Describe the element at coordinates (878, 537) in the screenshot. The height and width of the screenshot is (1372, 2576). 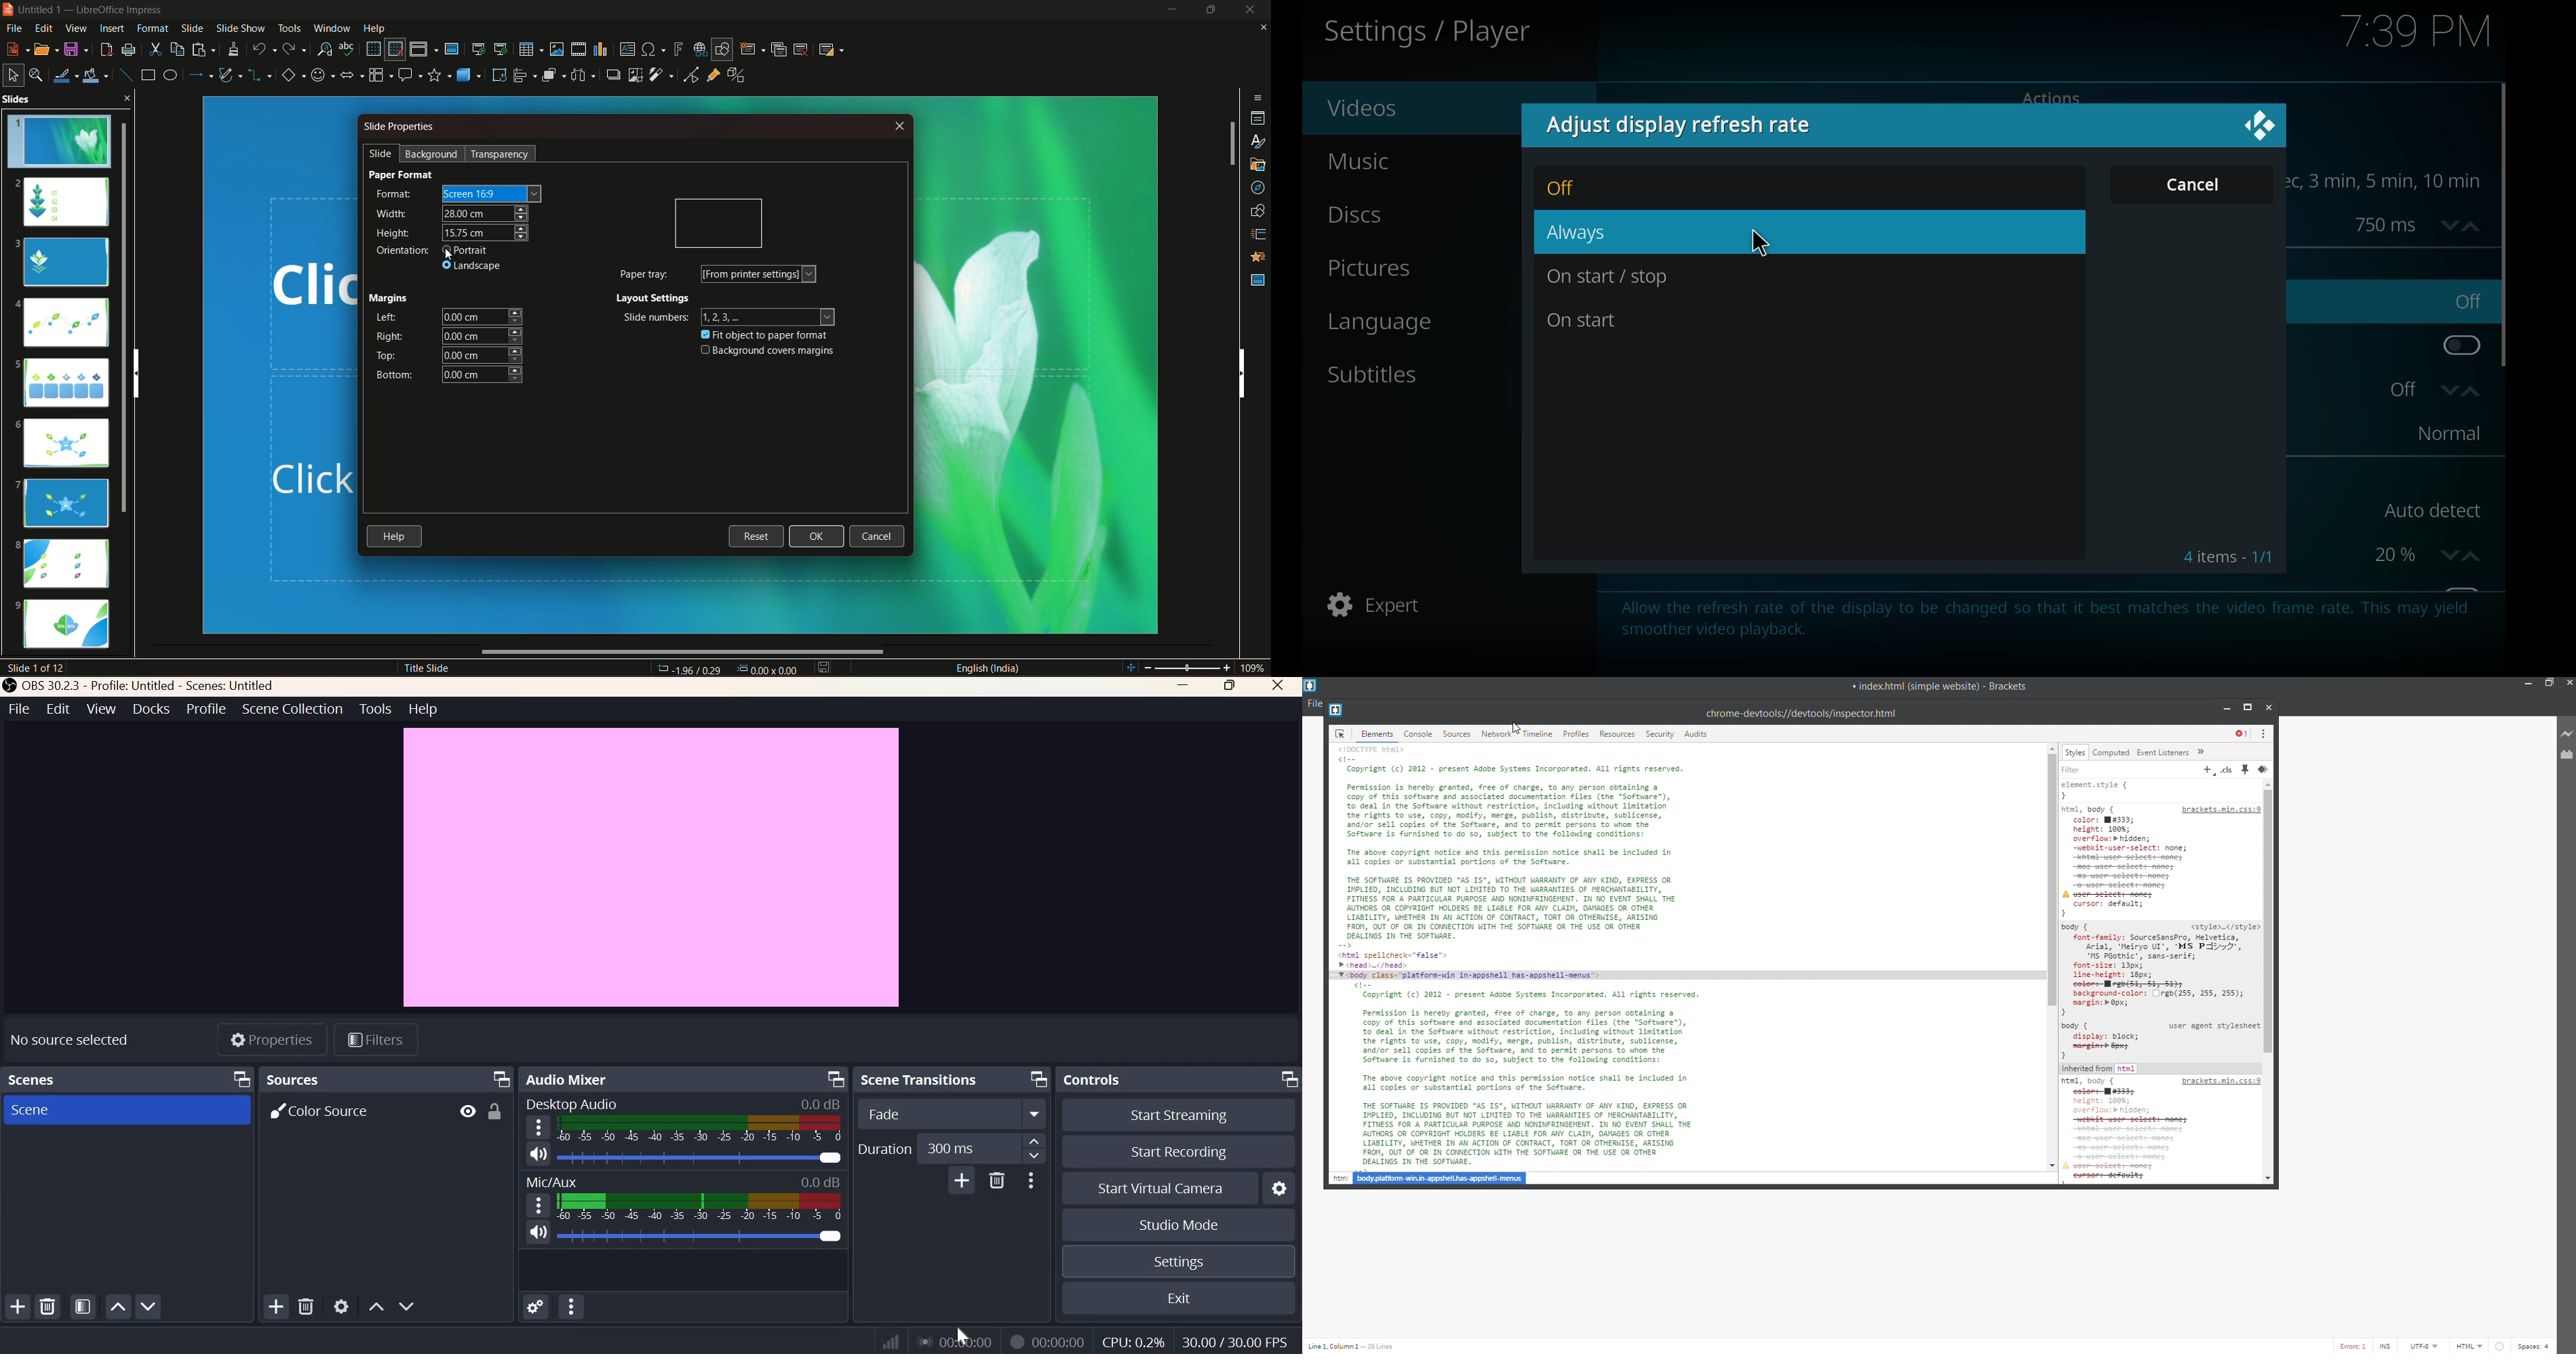
I see `cancel` at that location.